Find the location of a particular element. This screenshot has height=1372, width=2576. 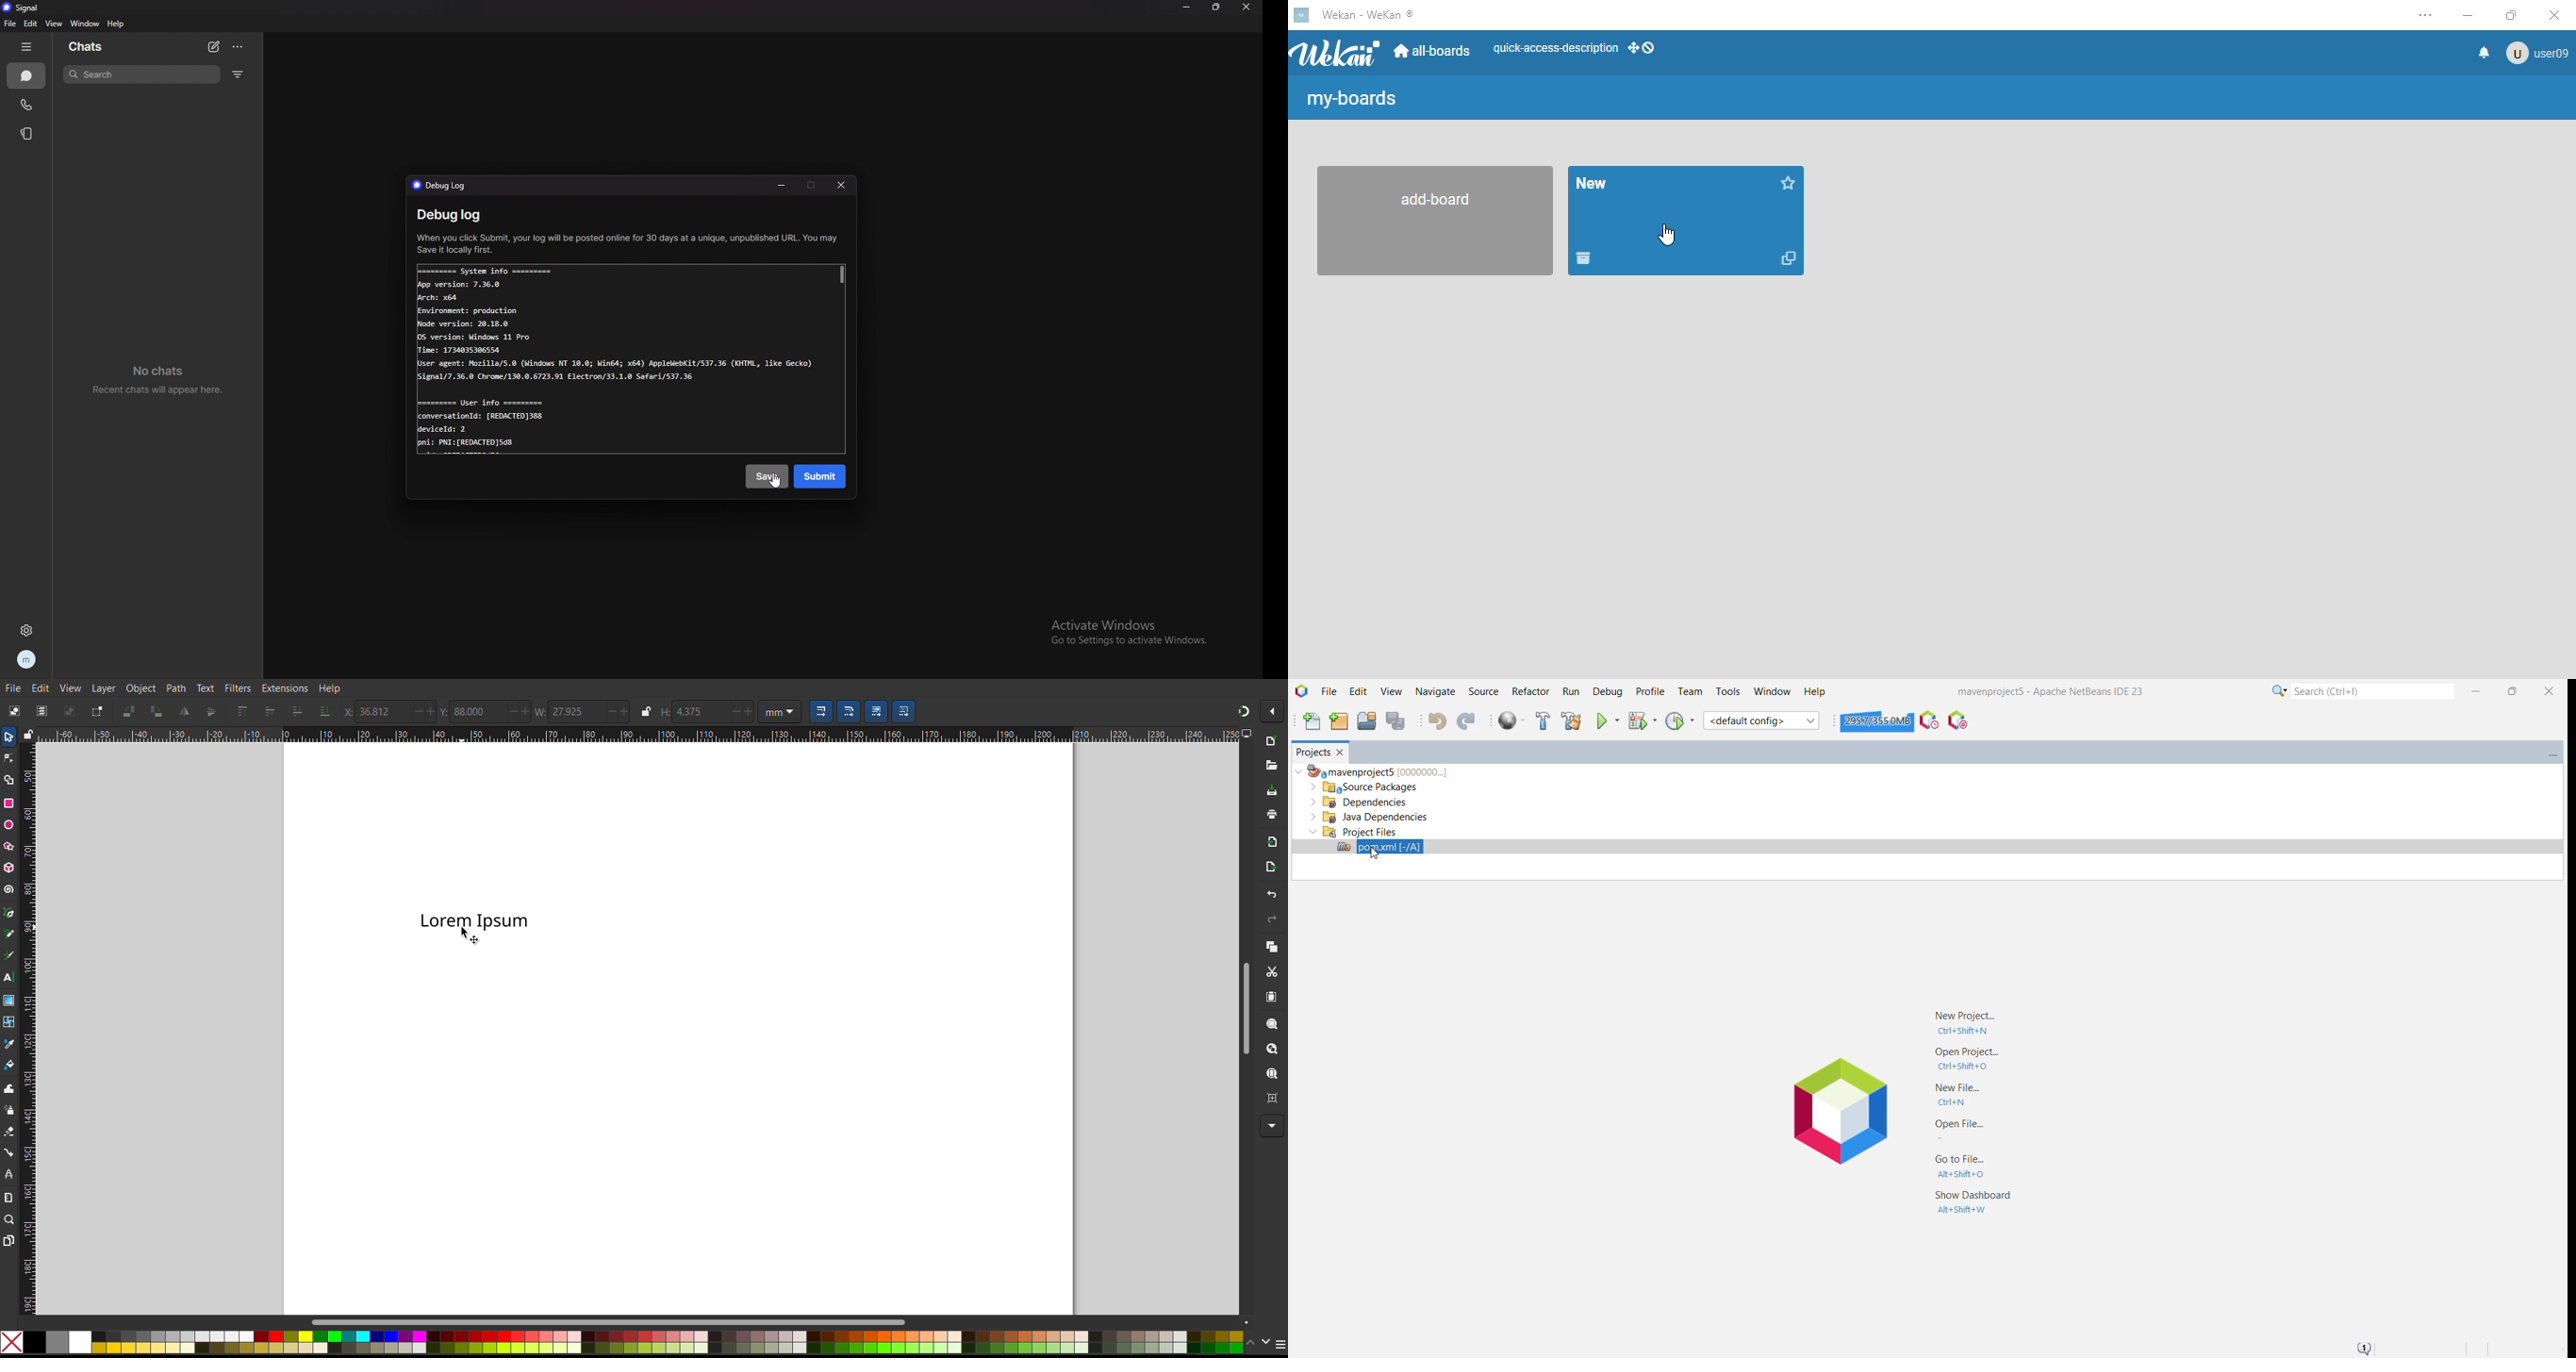

Move patterns along with objects is located at coordinates (904, 712).